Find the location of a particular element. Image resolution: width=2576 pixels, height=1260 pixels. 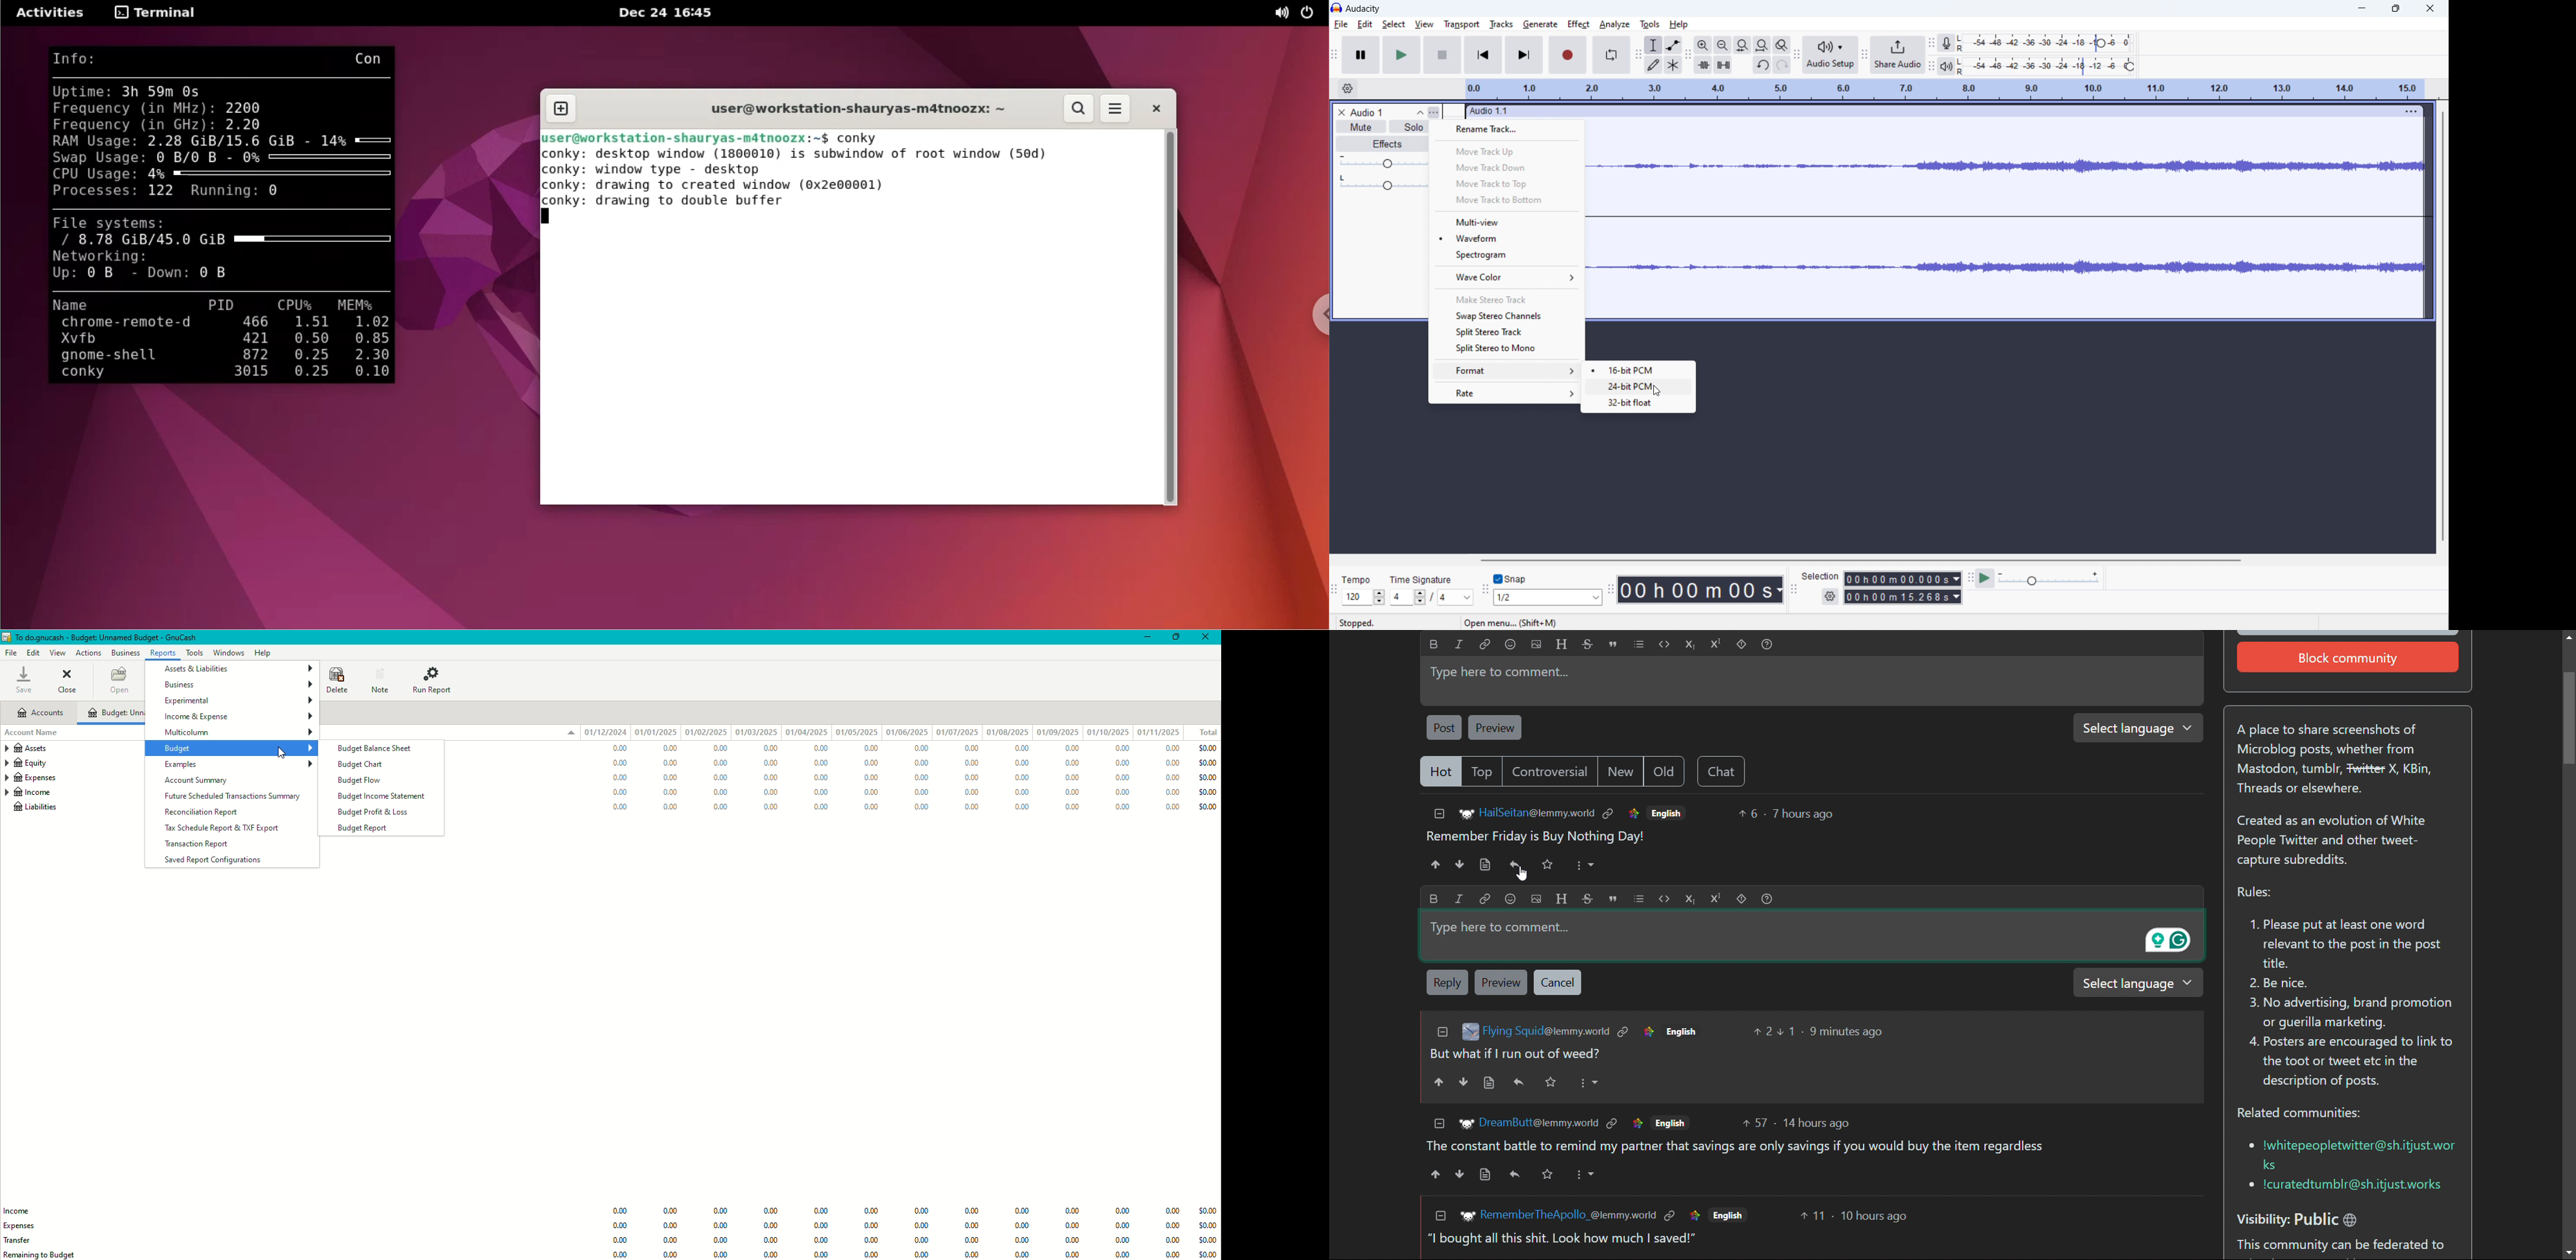

comment is located at coordinates (1569, 1244).